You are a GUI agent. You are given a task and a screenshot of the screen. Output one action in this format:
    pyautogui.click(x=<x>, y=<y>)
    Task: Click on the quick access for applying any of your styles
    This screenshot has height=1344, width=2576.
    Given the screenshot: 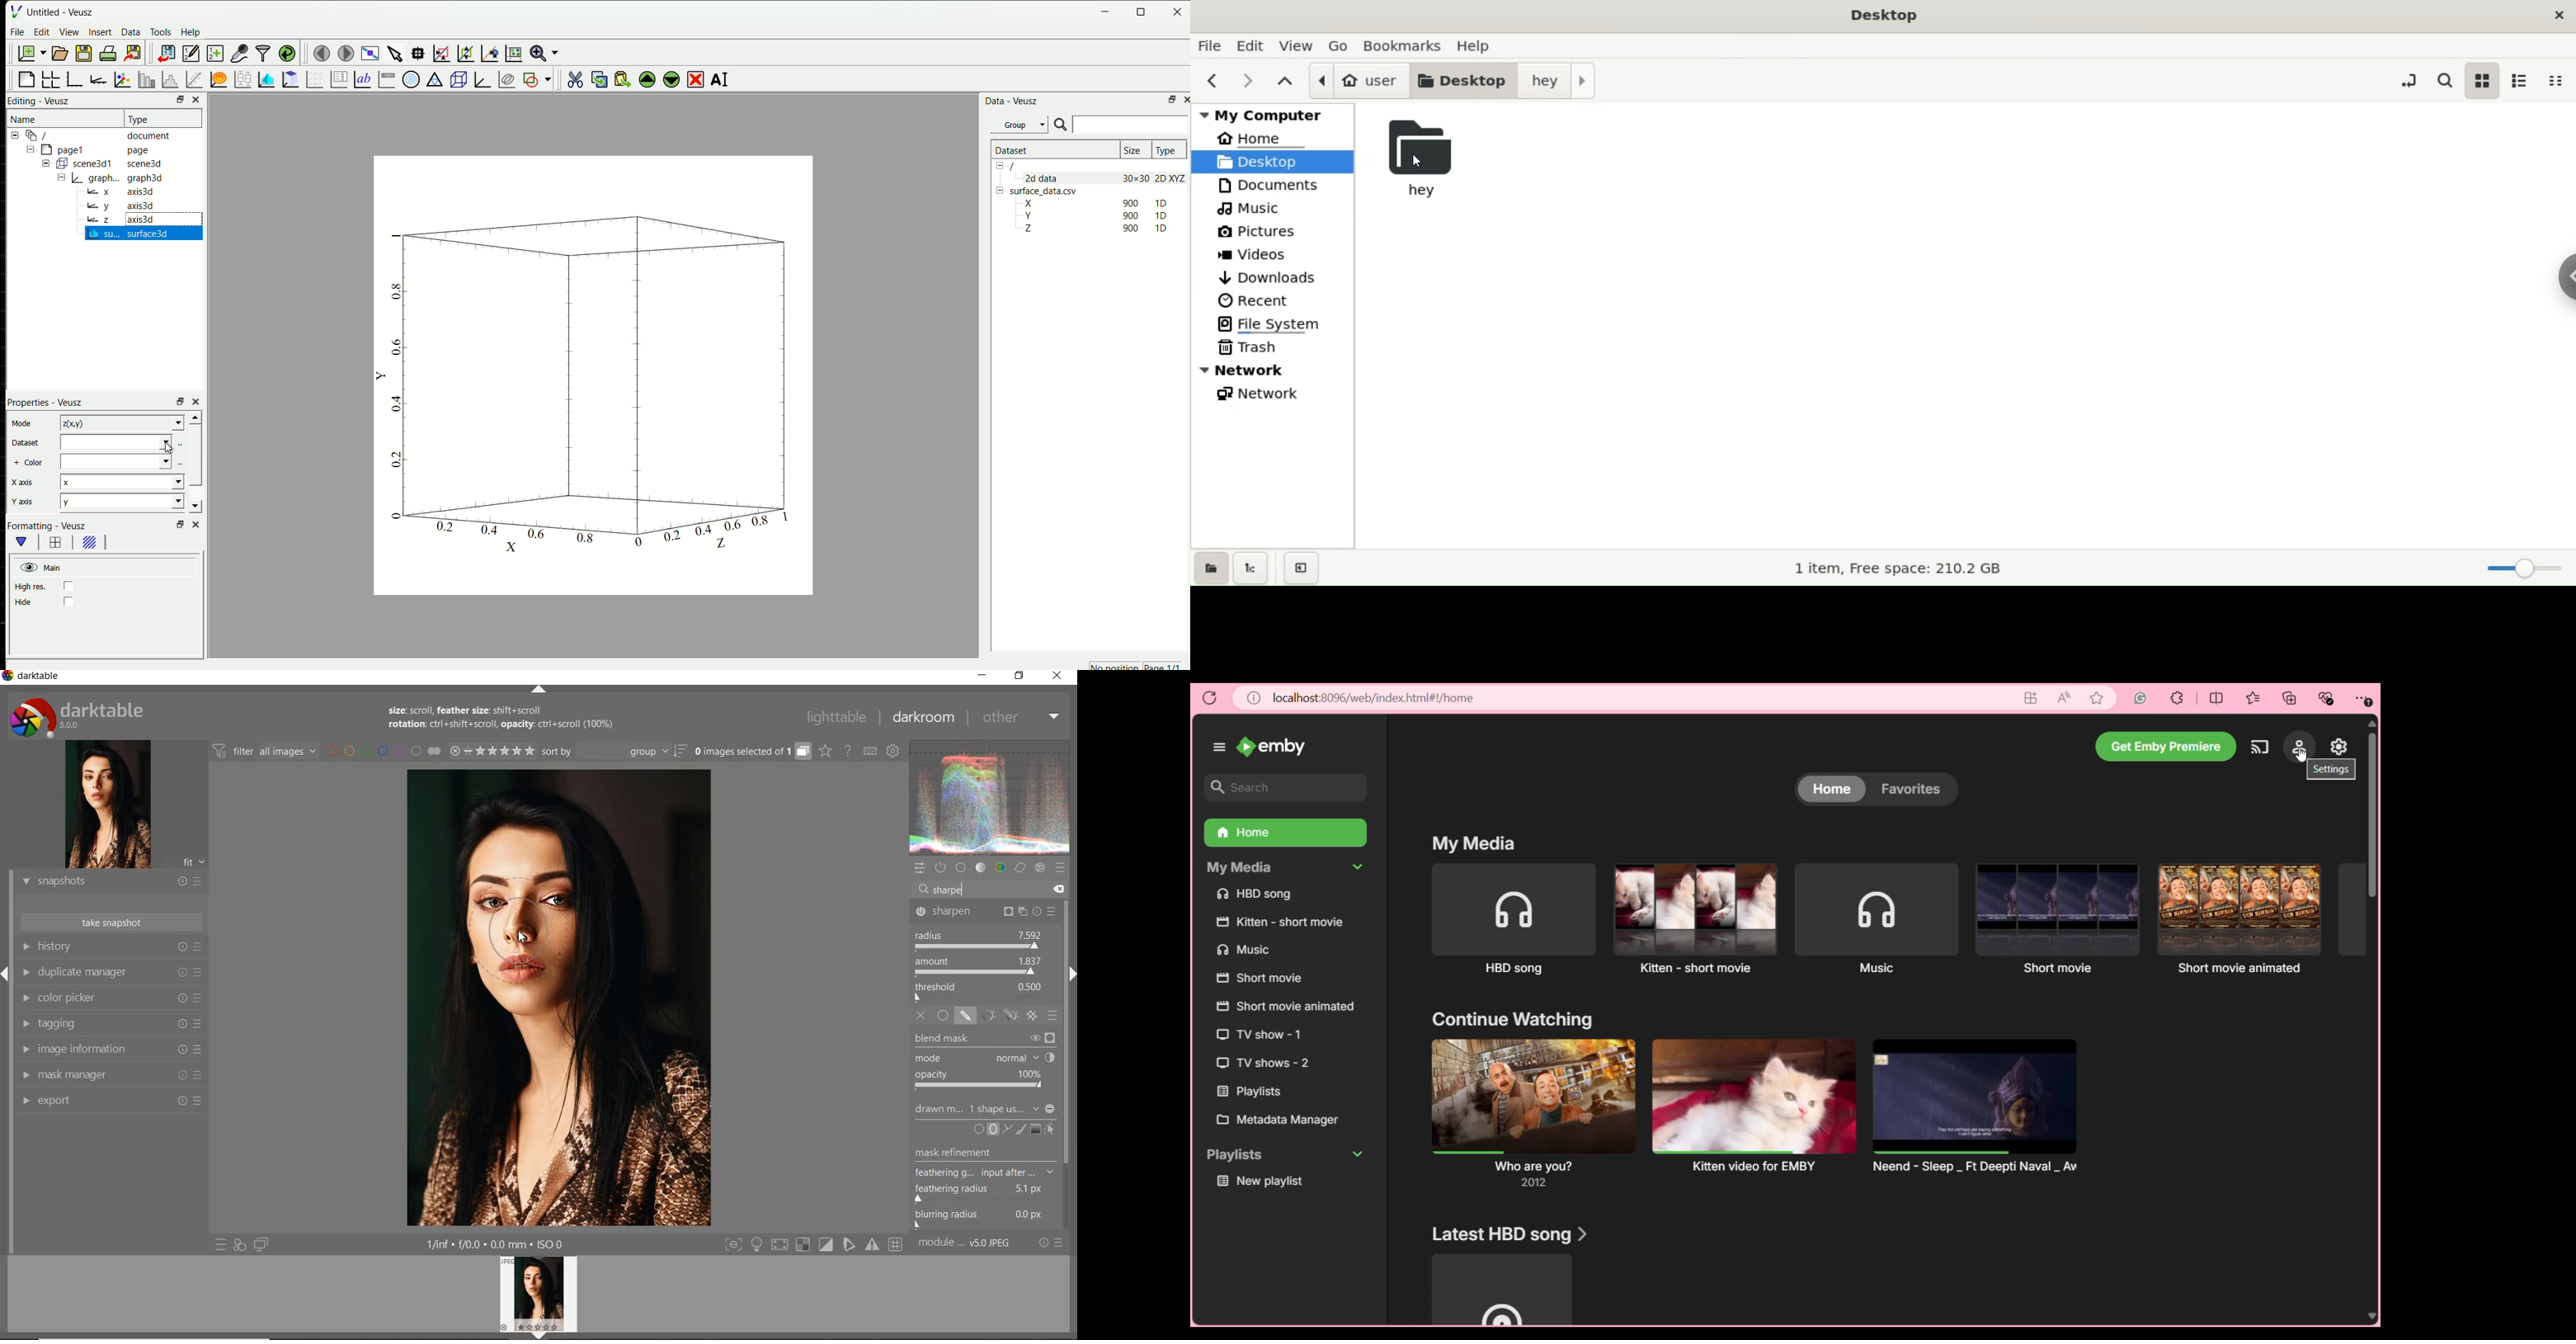 What is the action you would take?
    pyautogui.click(x=238, y=1246)
    